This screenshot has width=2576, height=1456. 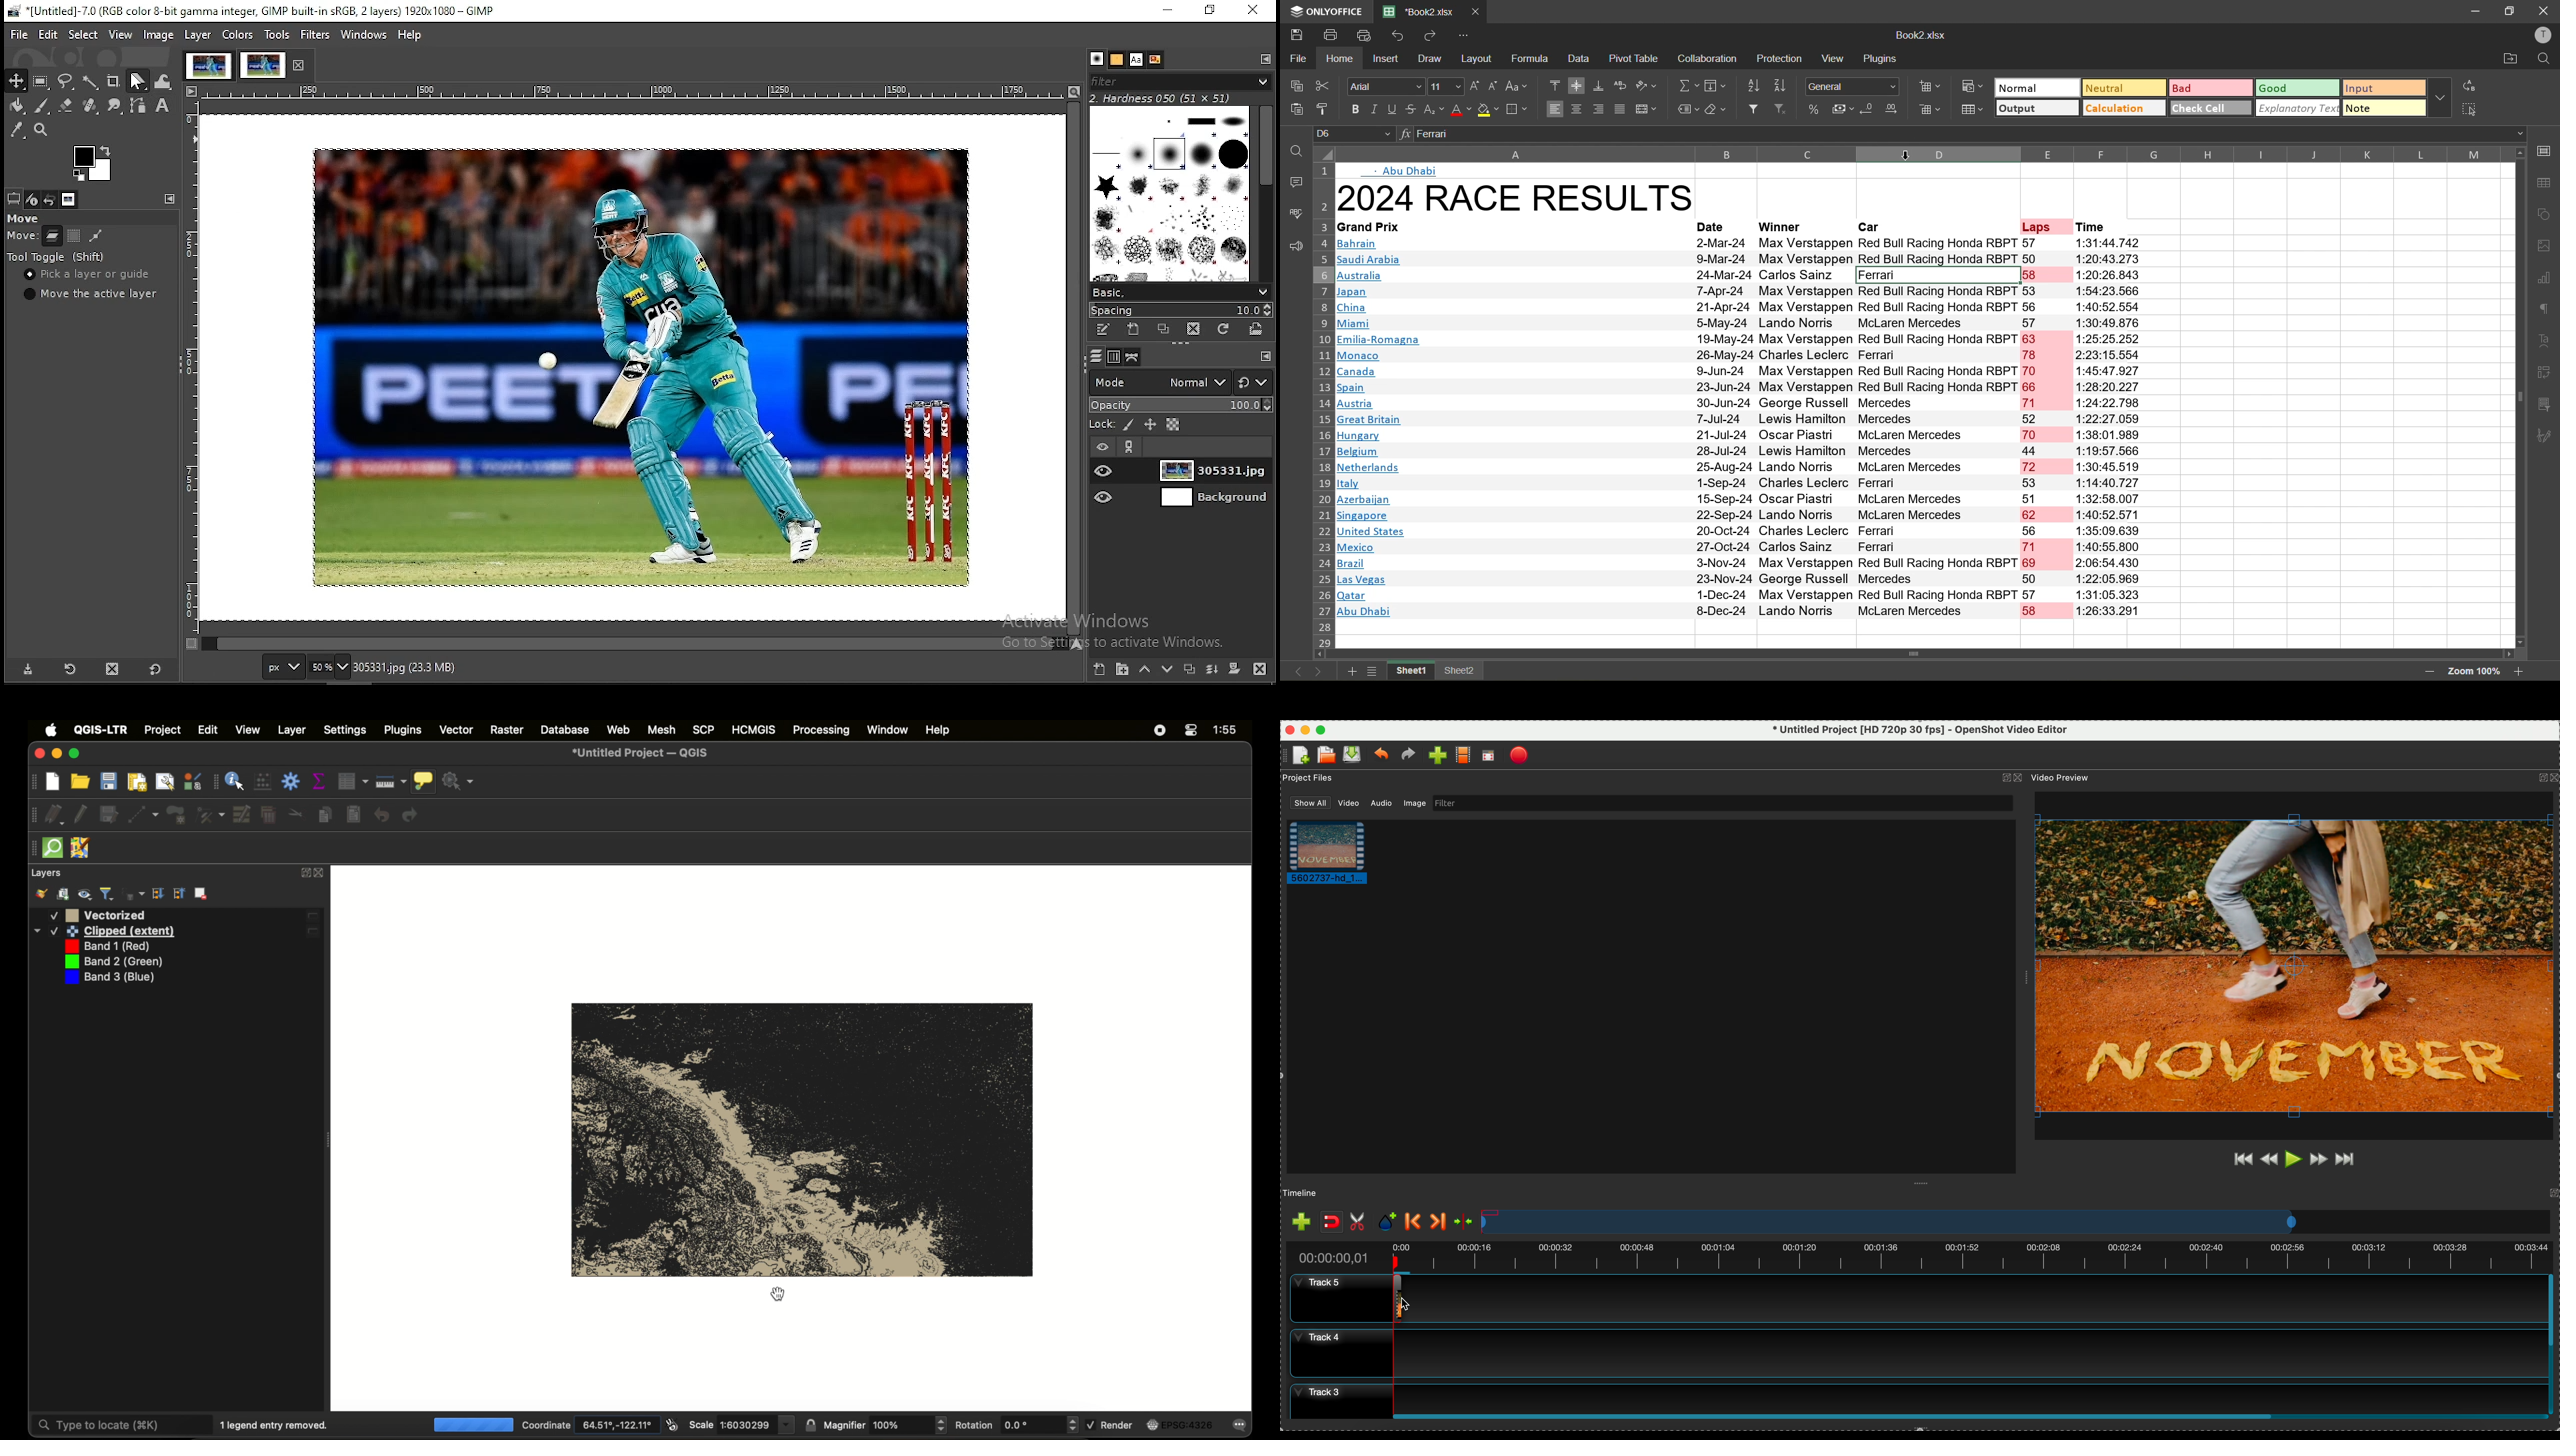 What do you see at coordinates (1479, 59) in the screenshot?
I see `layout` at bounding box center [1479, 59].